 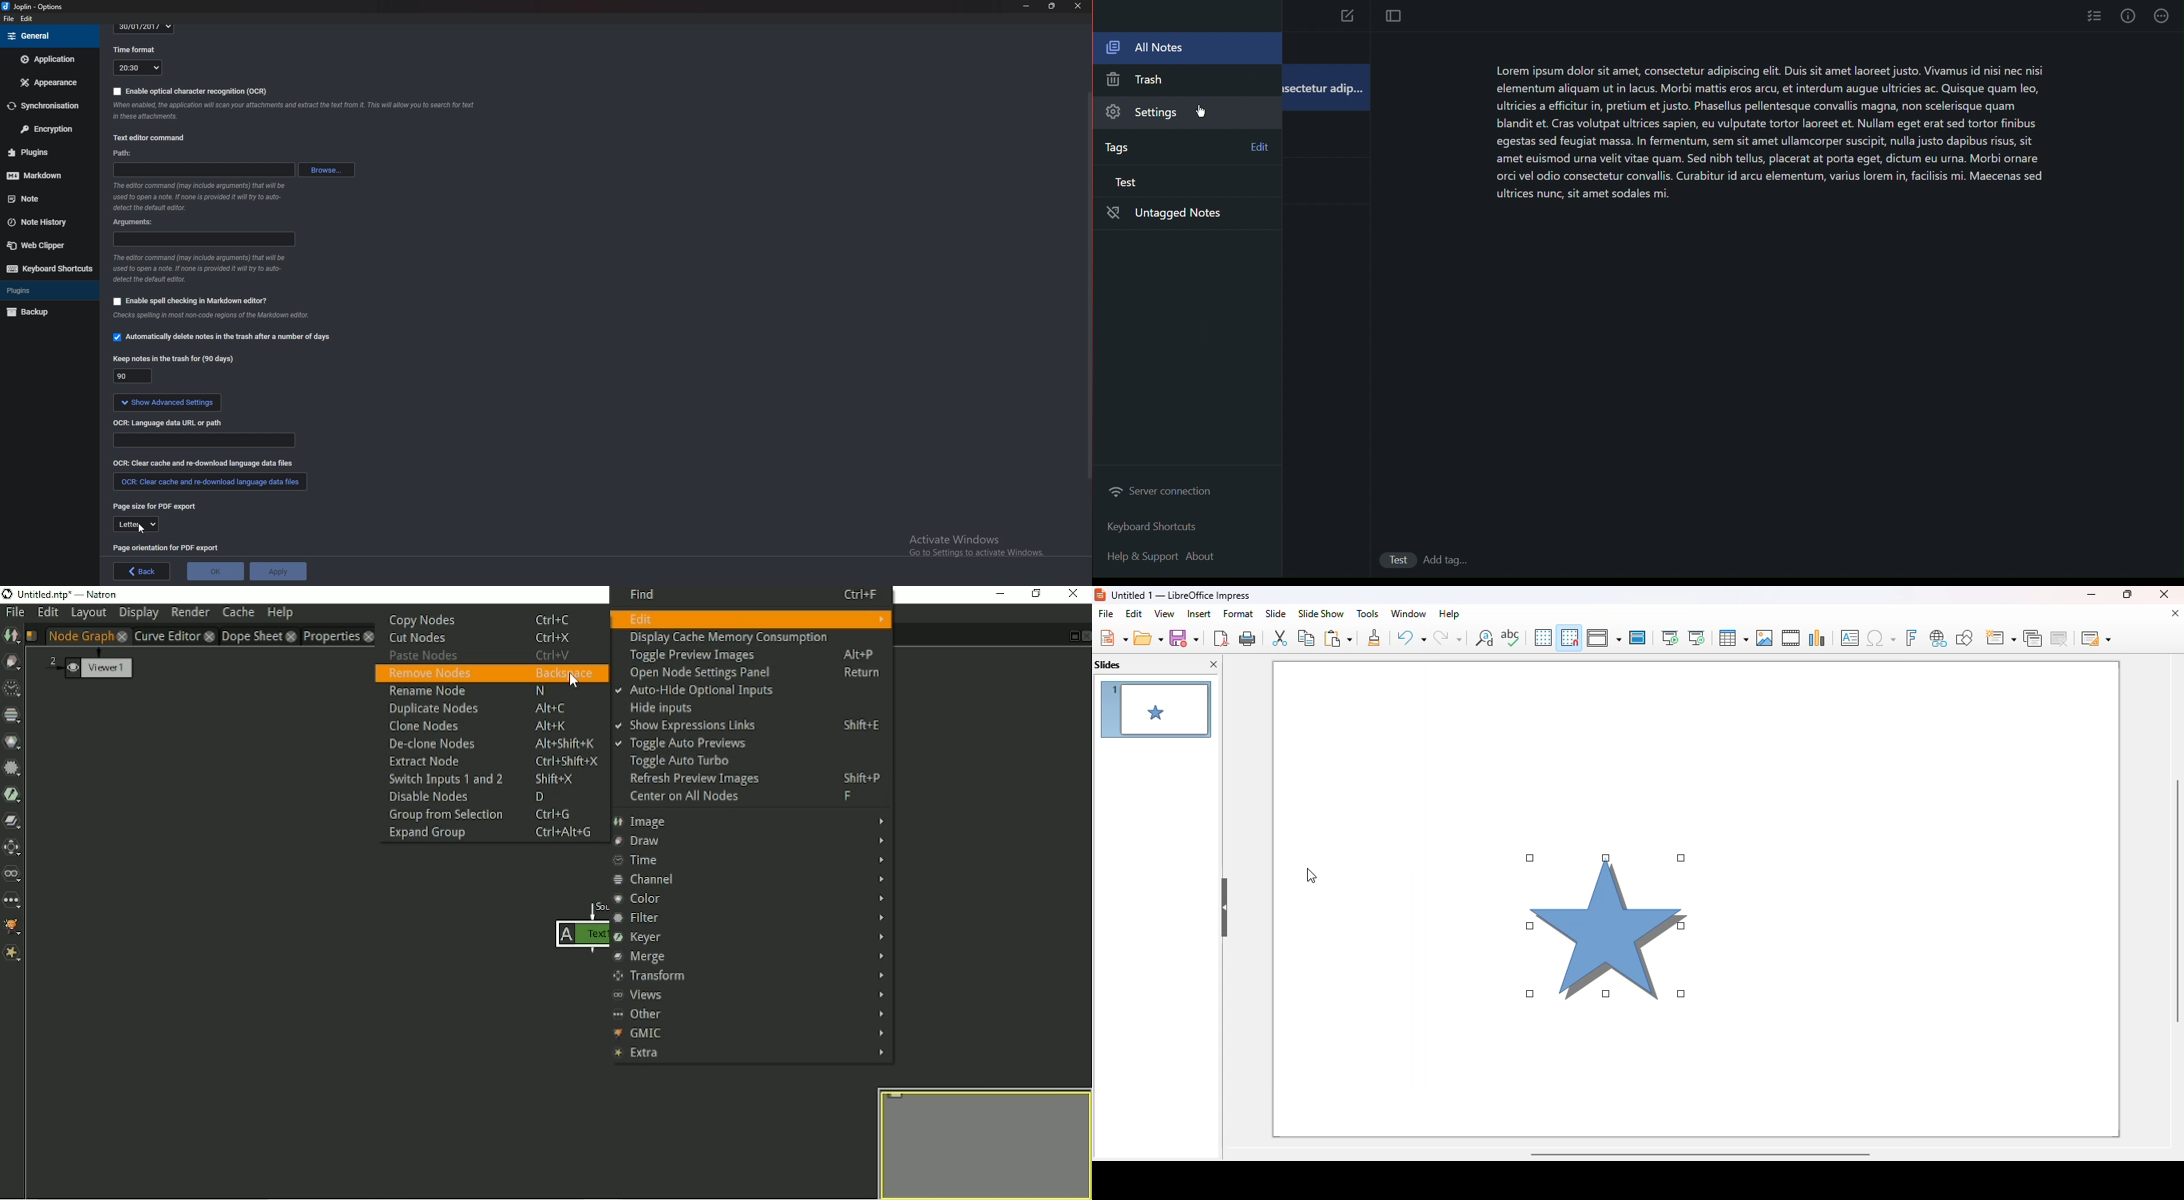 I want to click on Dope Sheet, so click(x=250, y=636).